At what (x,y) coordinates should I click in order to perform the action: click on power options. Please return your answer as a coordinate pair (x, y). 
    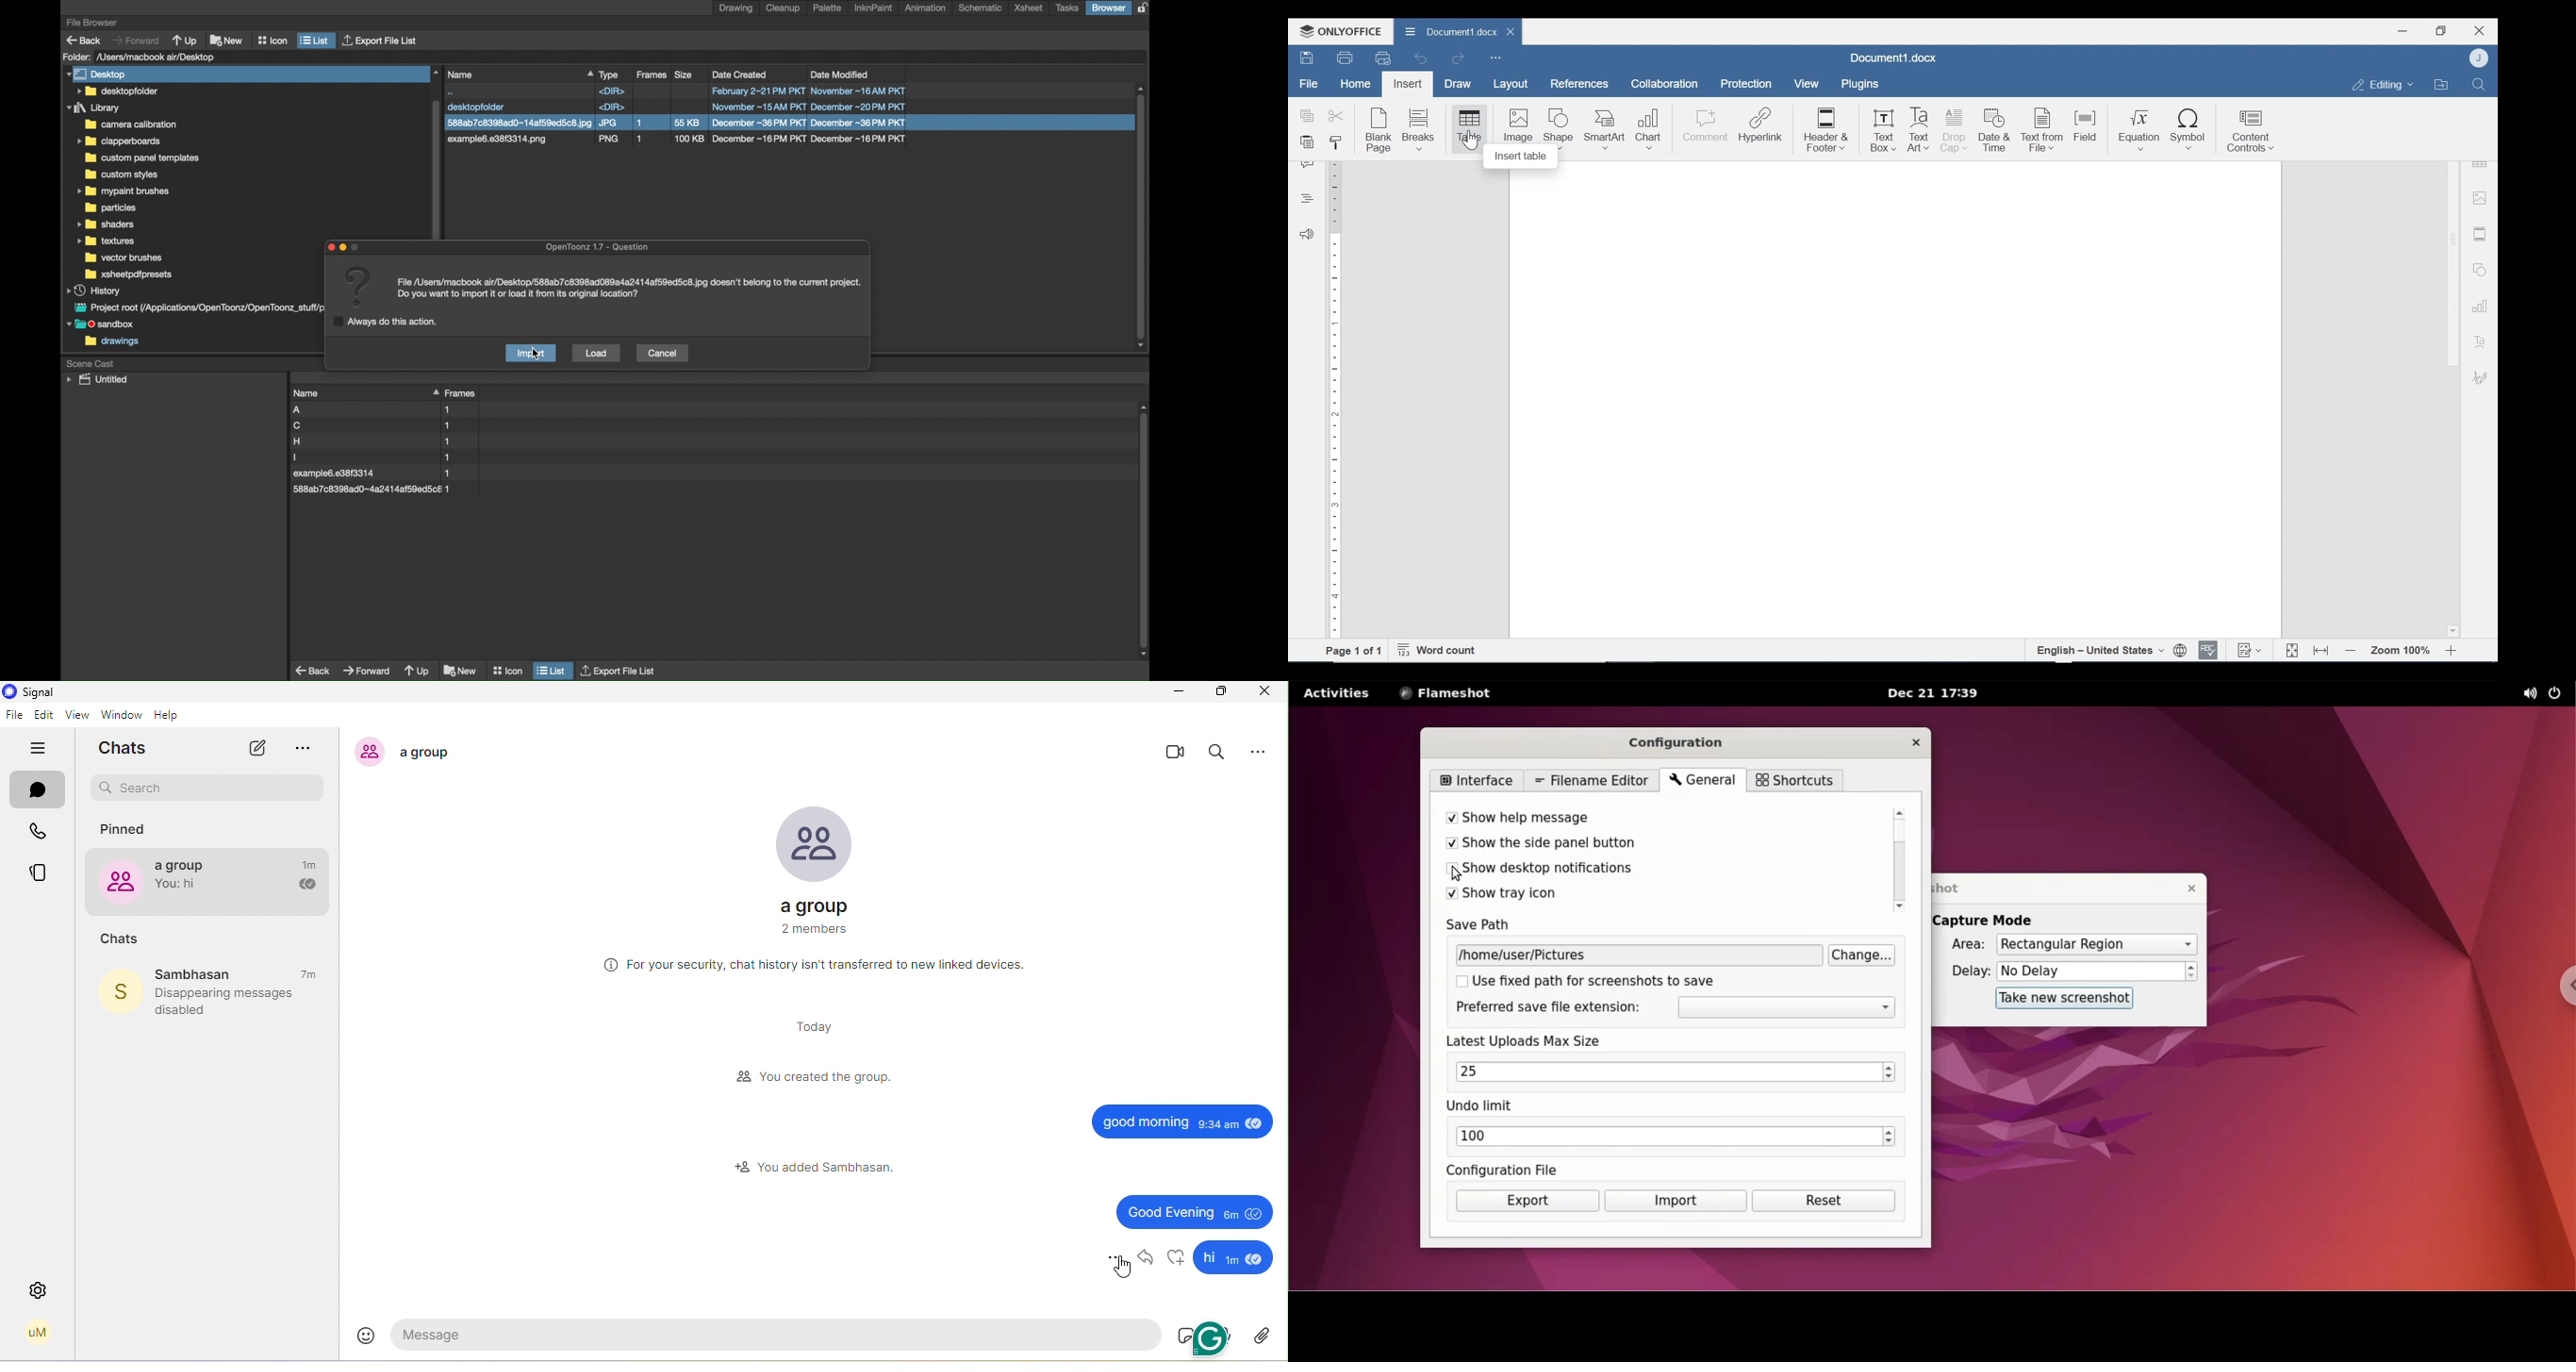
    Looking at the image, I should click on (2557, 694).